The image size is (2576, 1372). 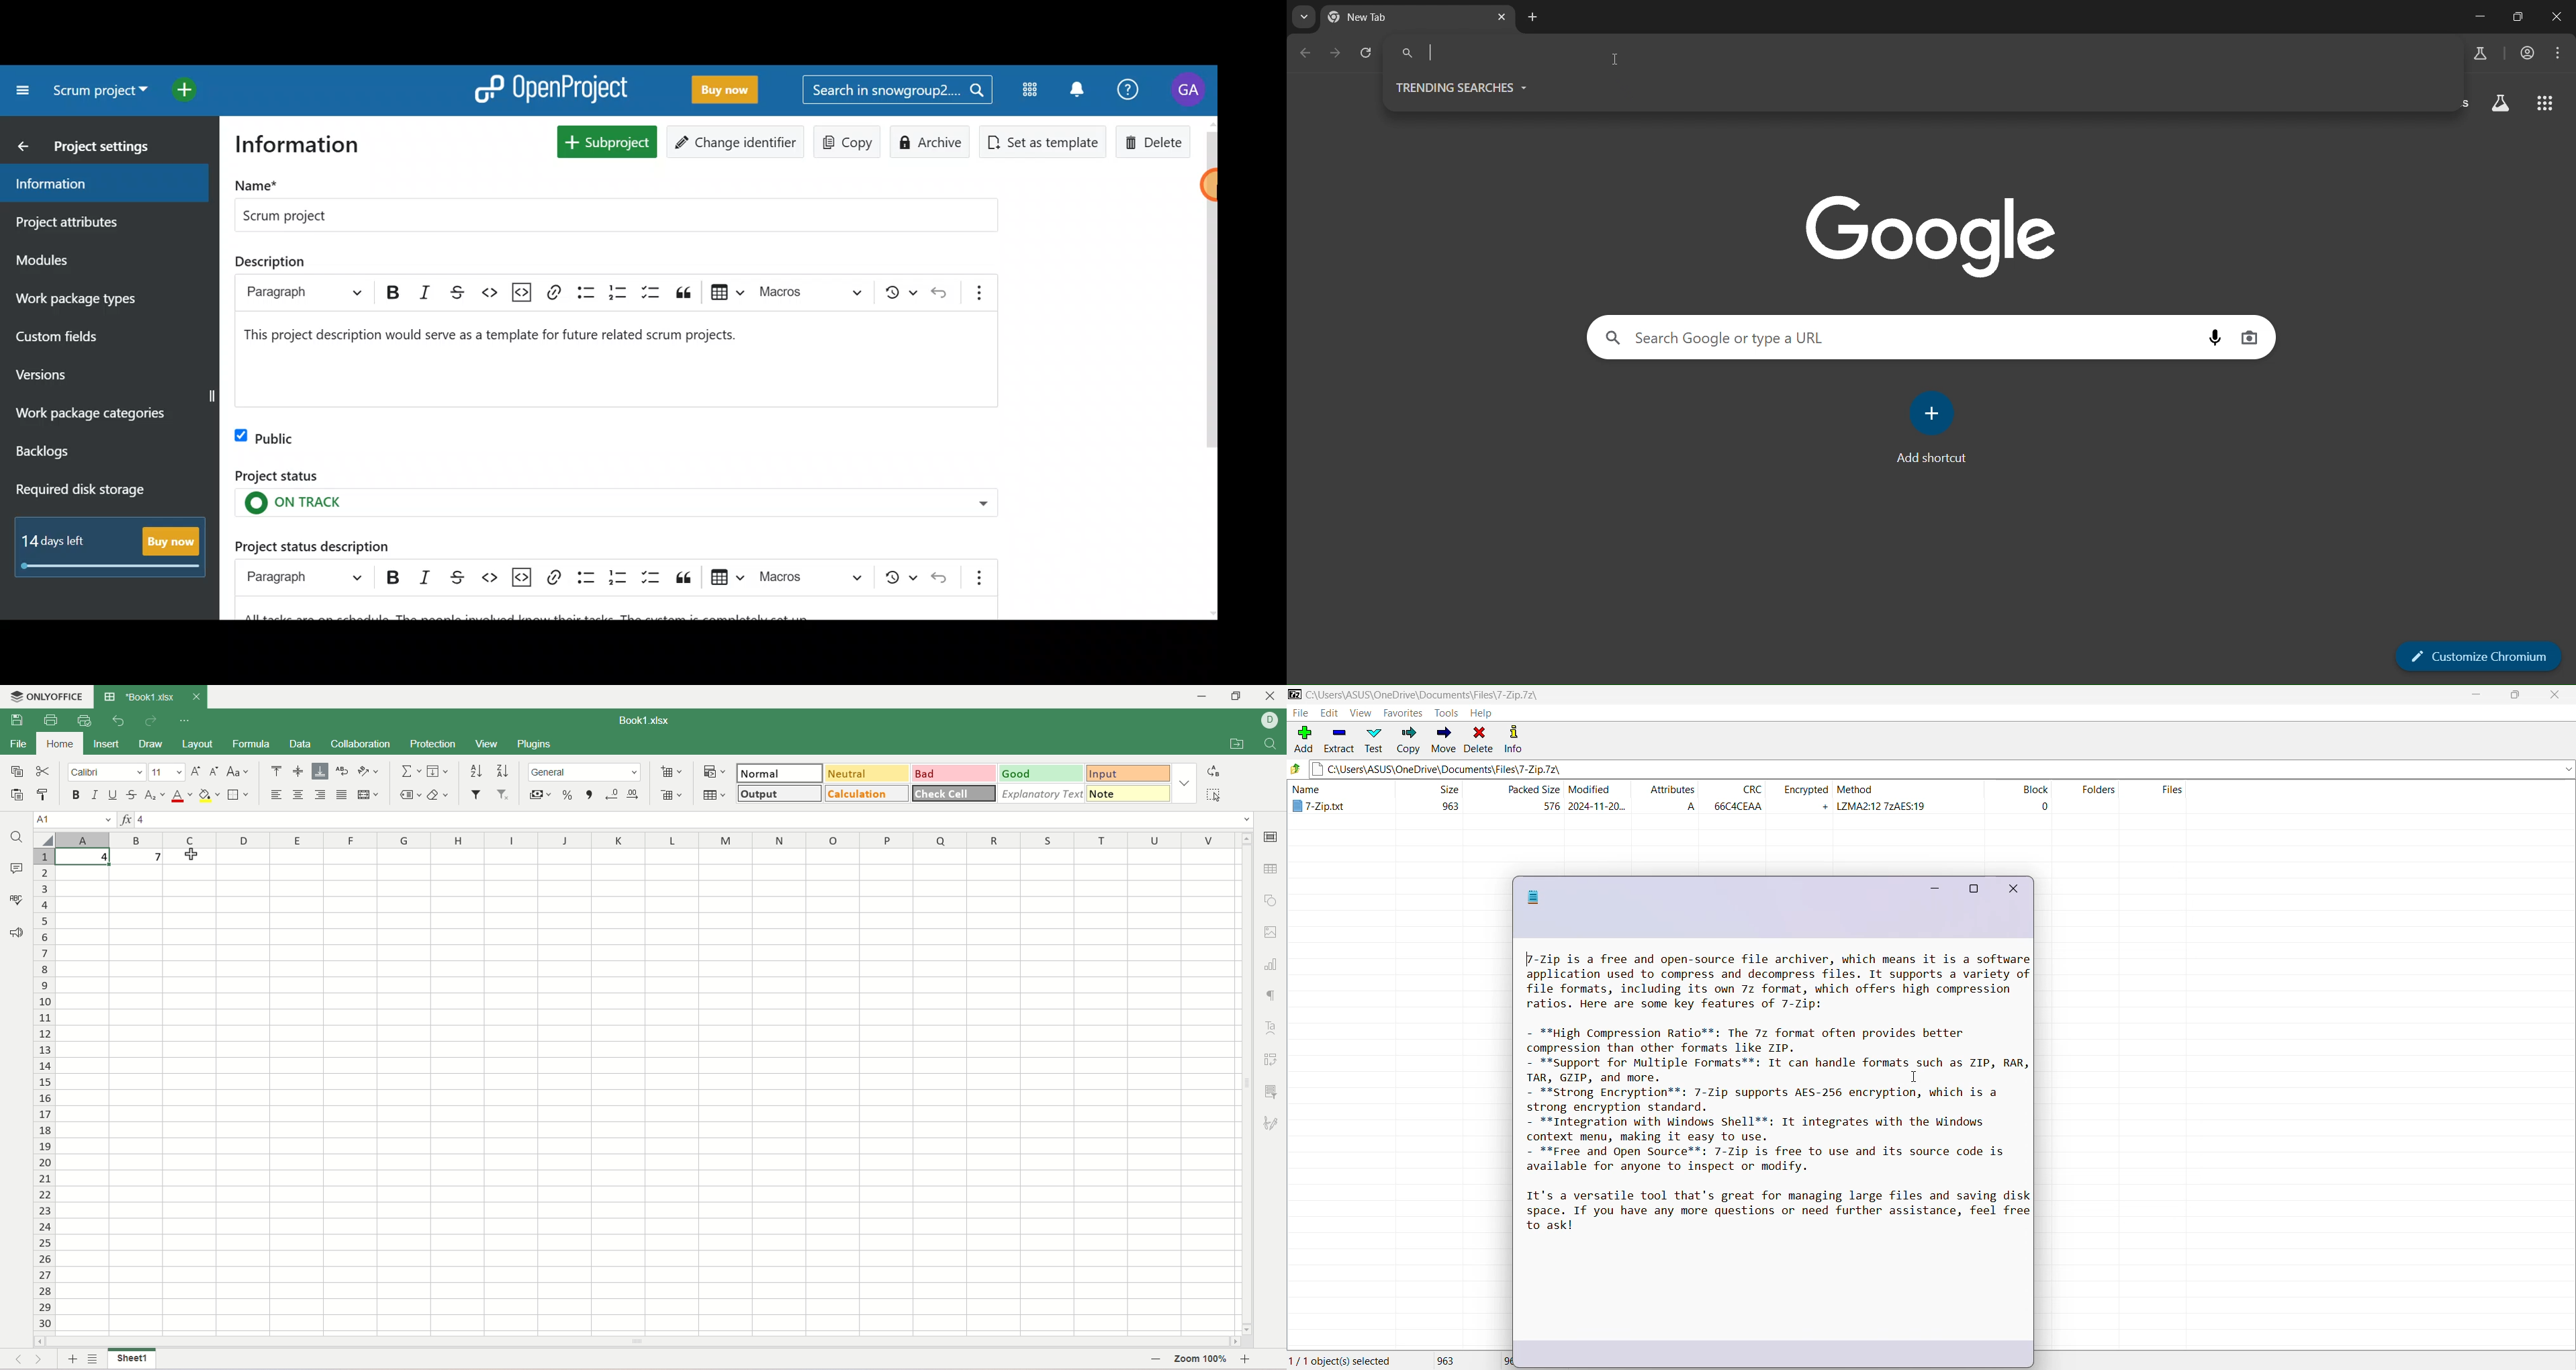 What do you see at coordinates (44, 770) in the screenshot?
I see `cut` at bounding box center [44, 770].